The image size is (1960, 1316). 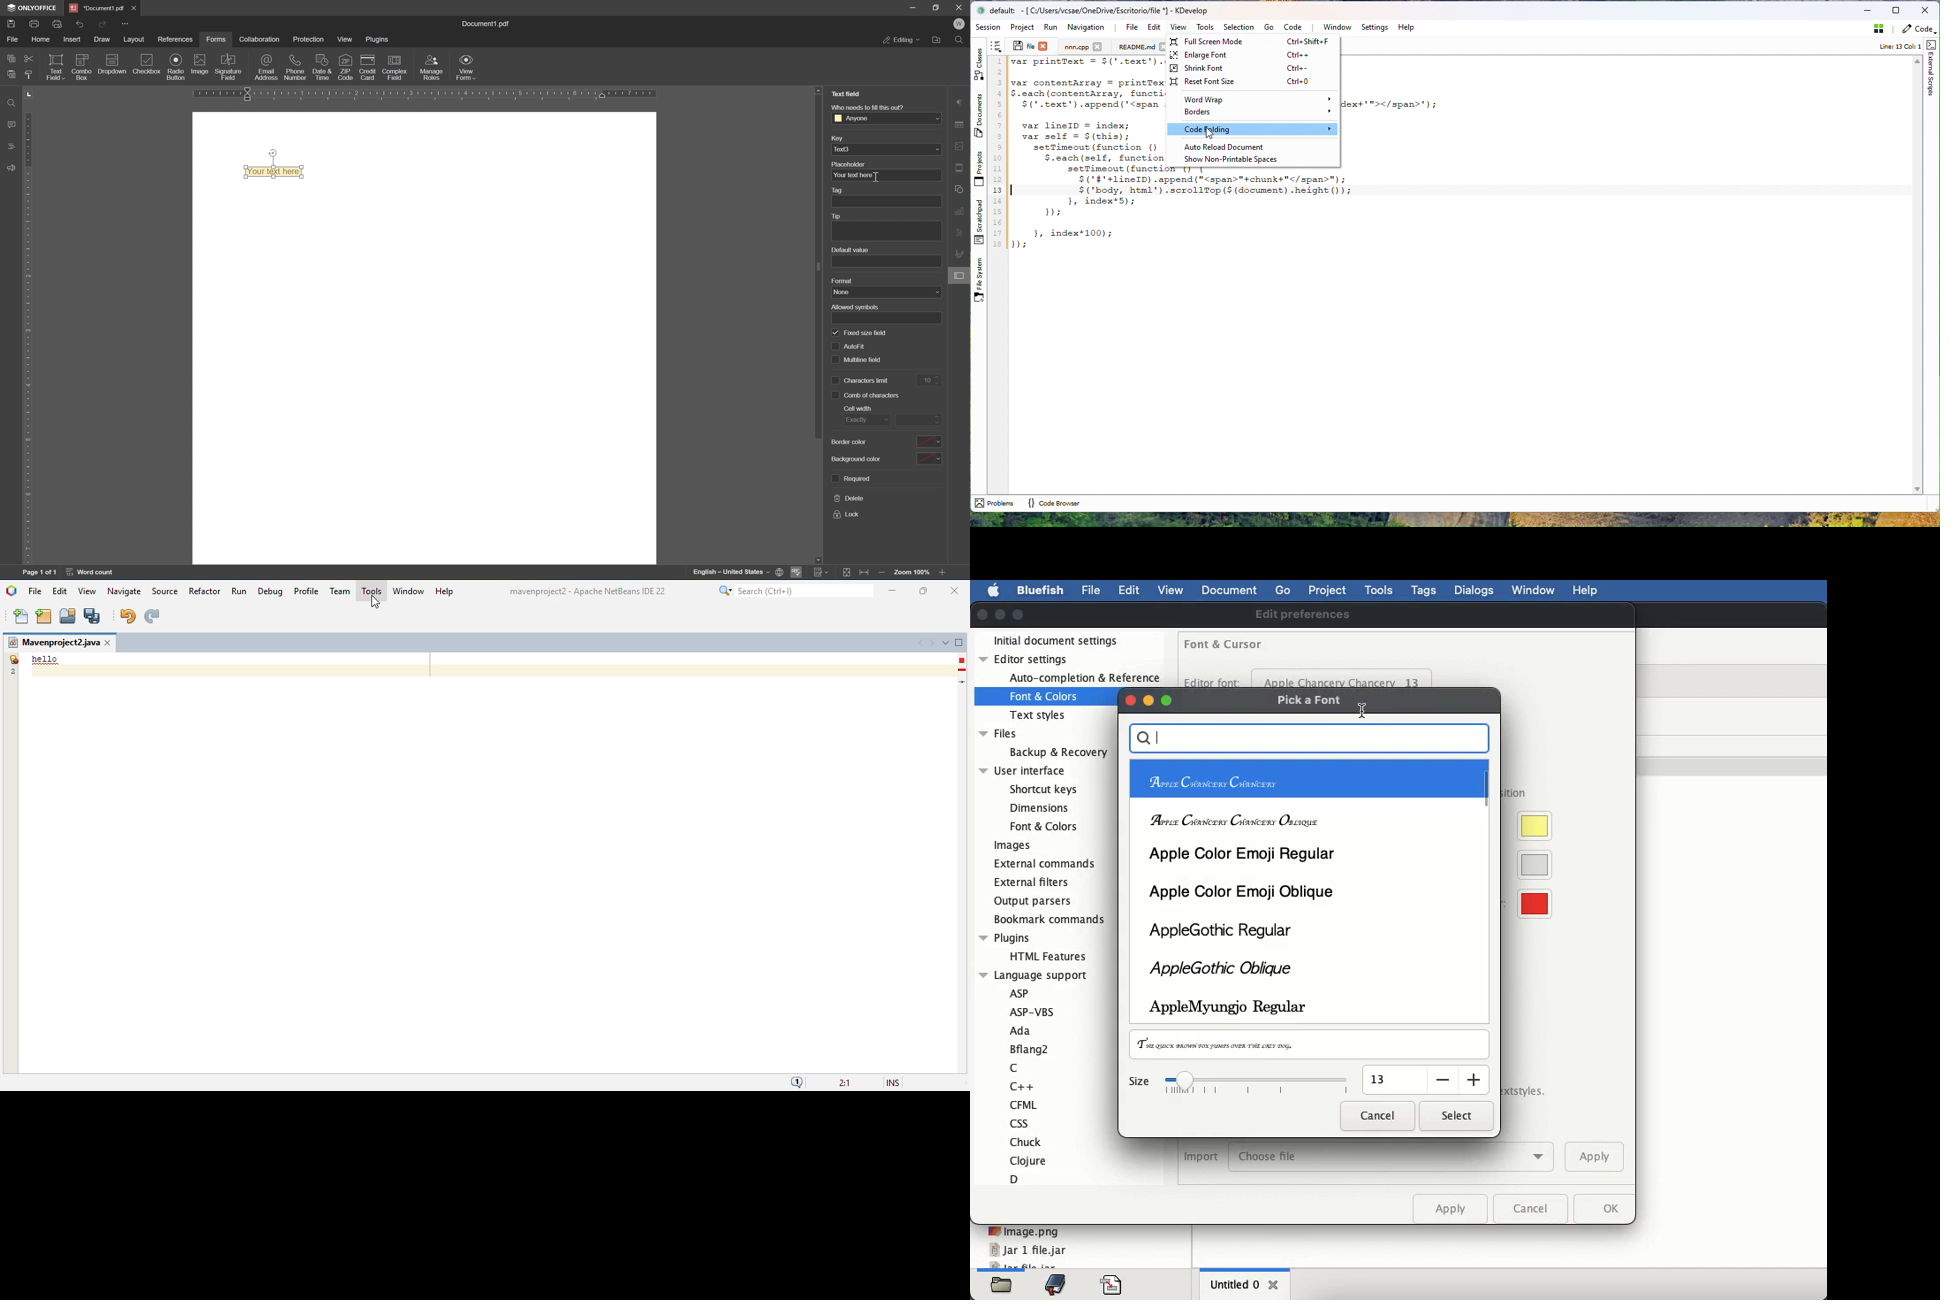 What do you see at coordinates (858, 408) in the screenshot?
I see `cell width` at bounding box center [858, 408].